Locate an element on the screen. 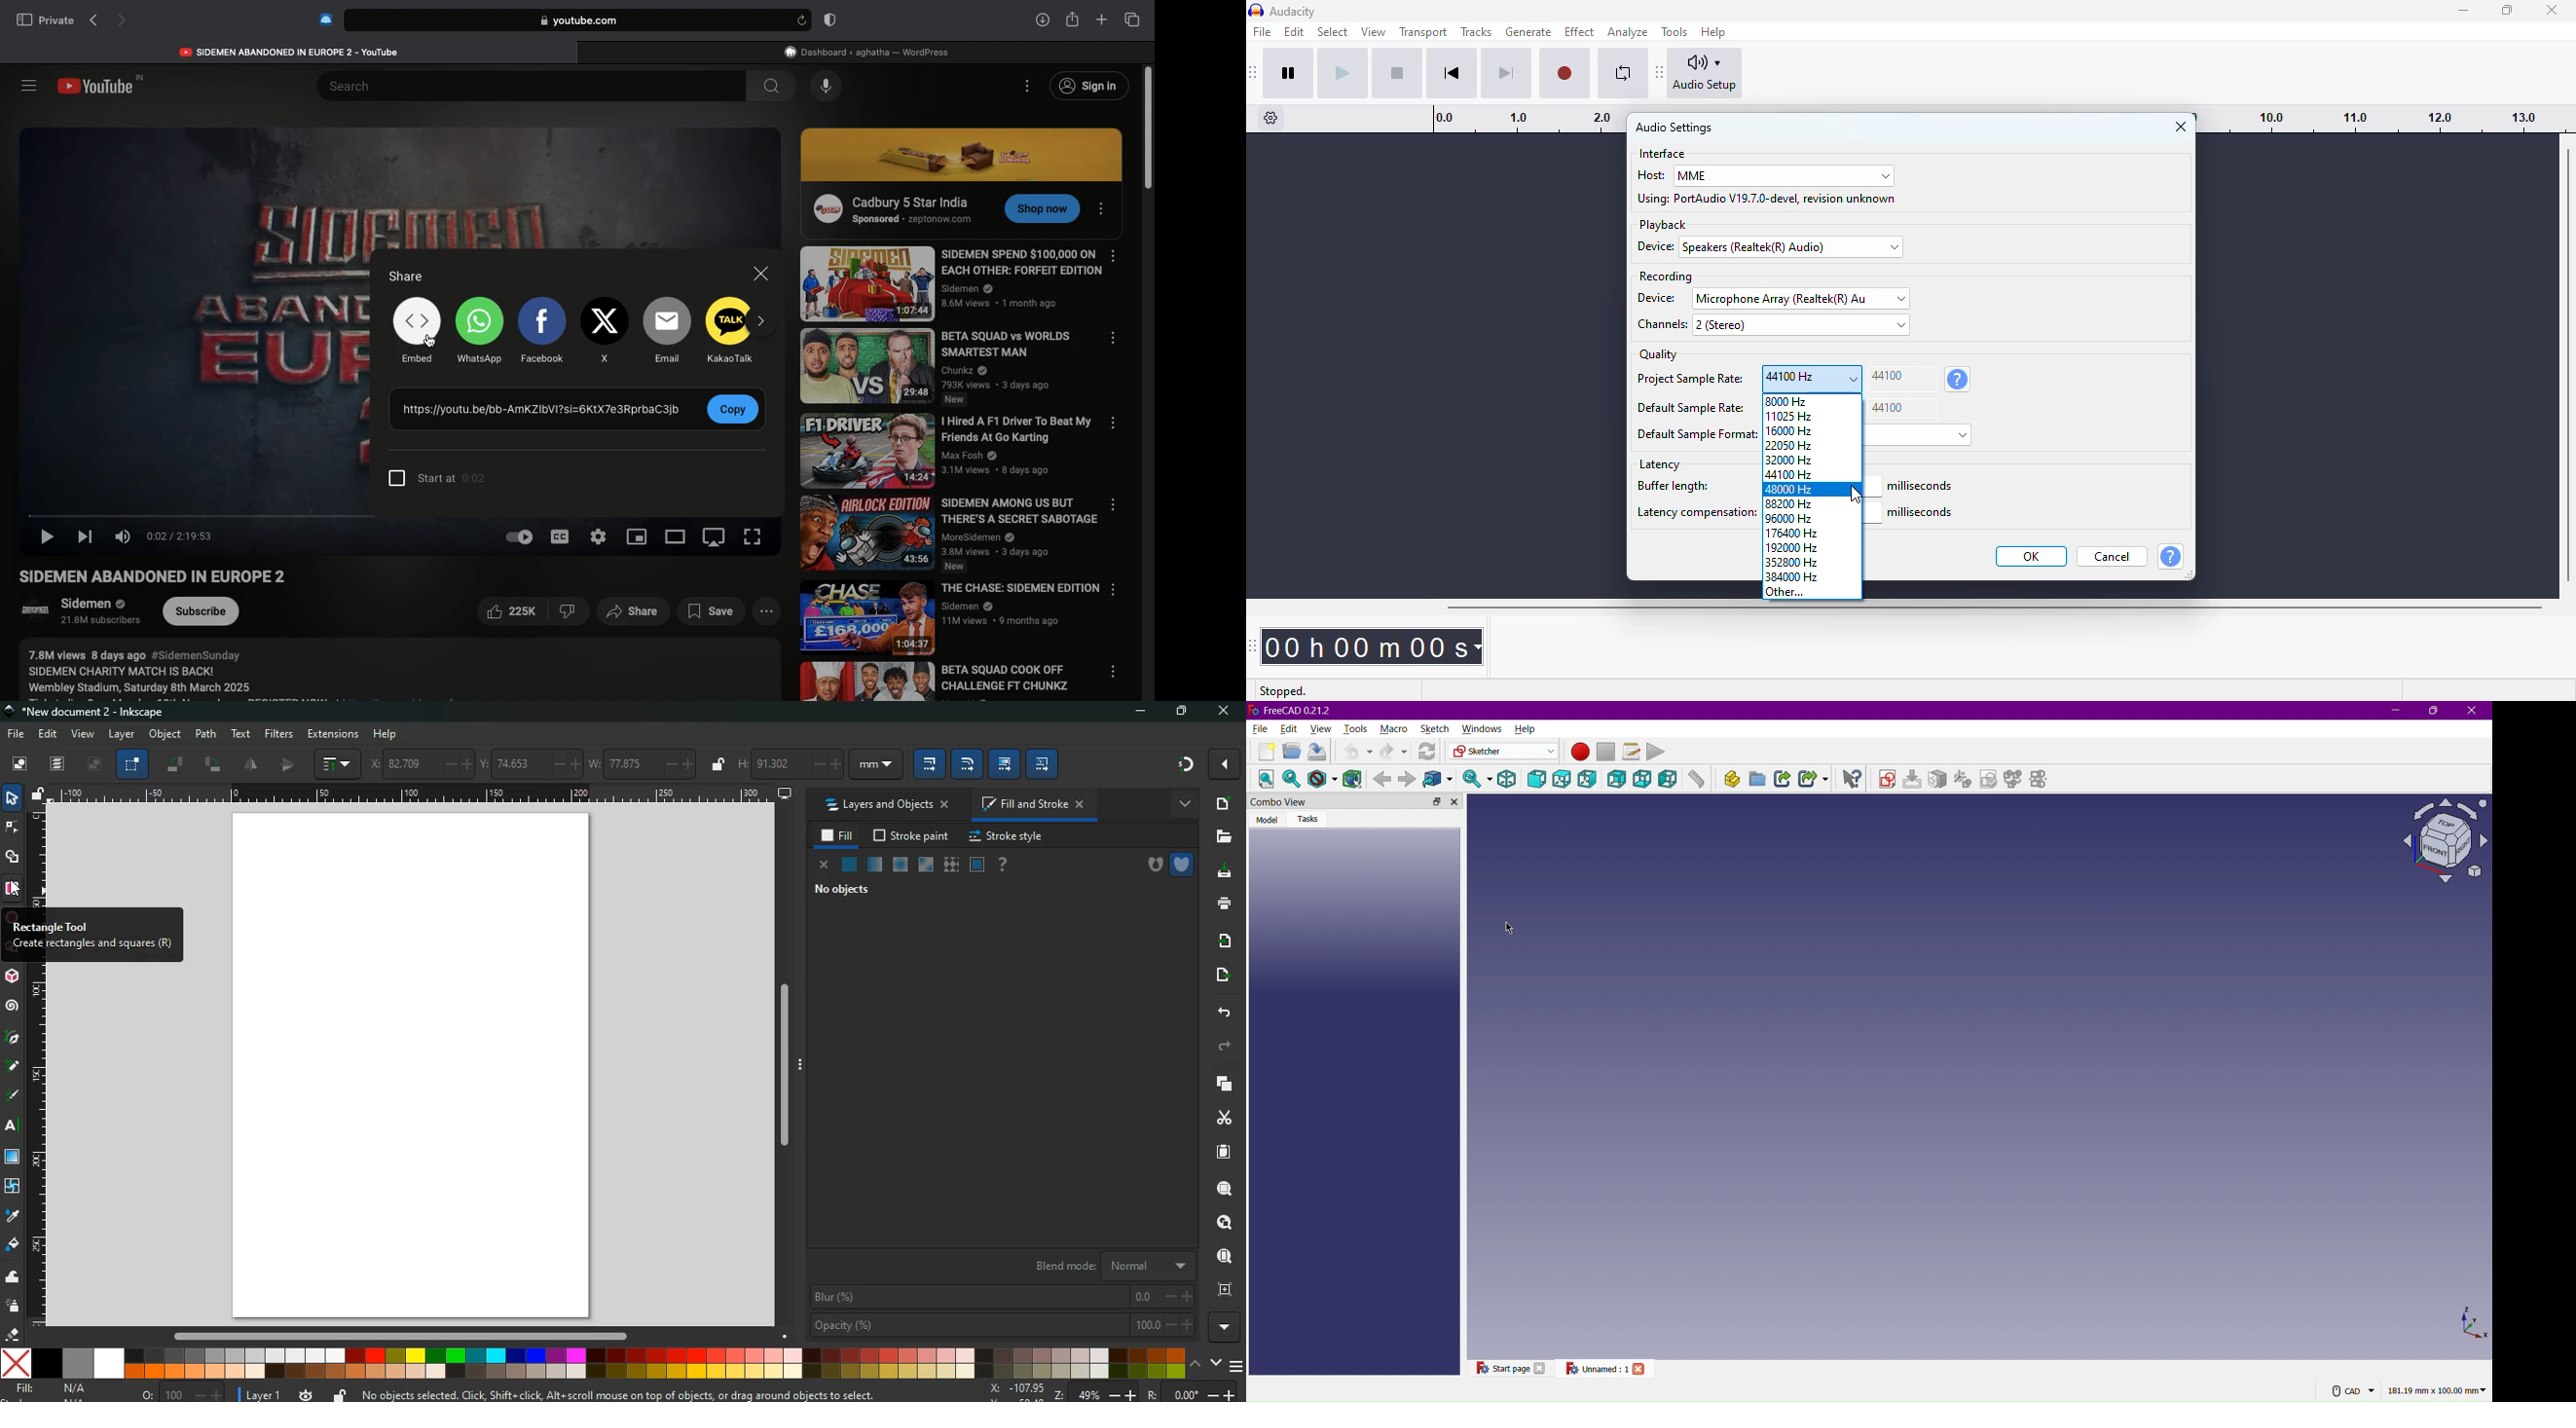  paper is located at coordinates (1223, 1152).